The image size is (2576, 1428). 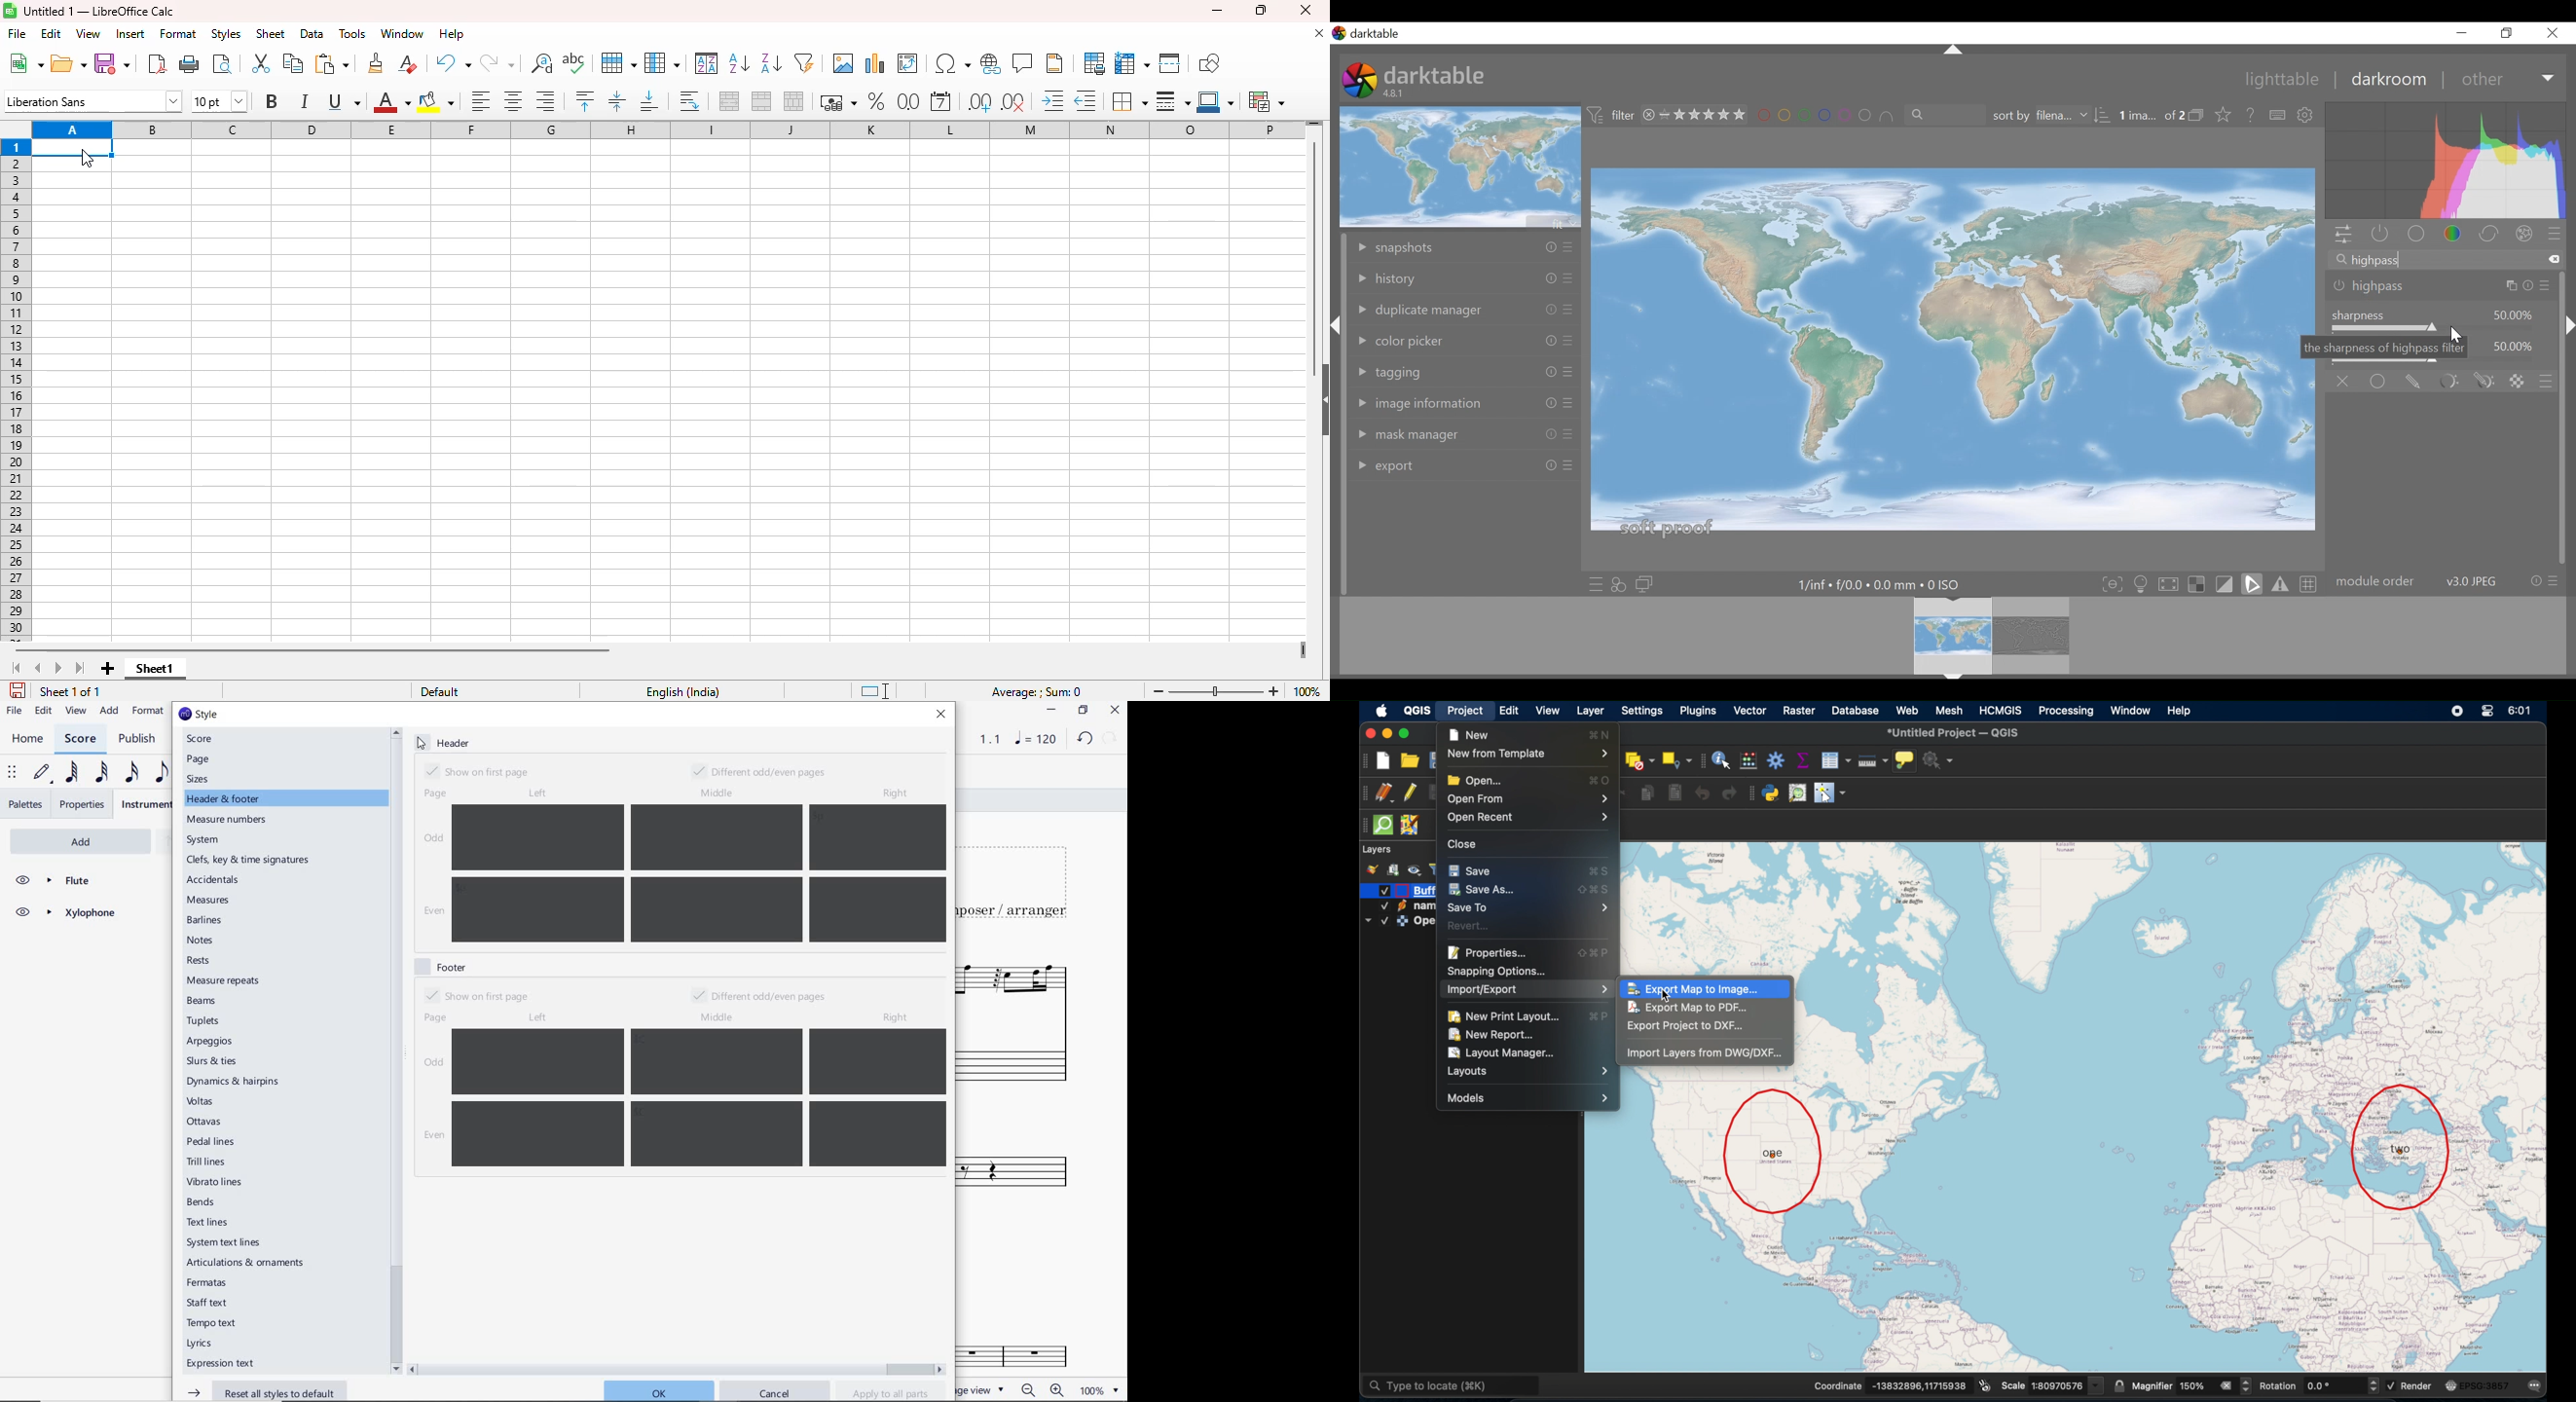 What do you see at coordinates (205, 1021) in the screenshot?
I see `tuplets` at bounding box center [205, 1021].